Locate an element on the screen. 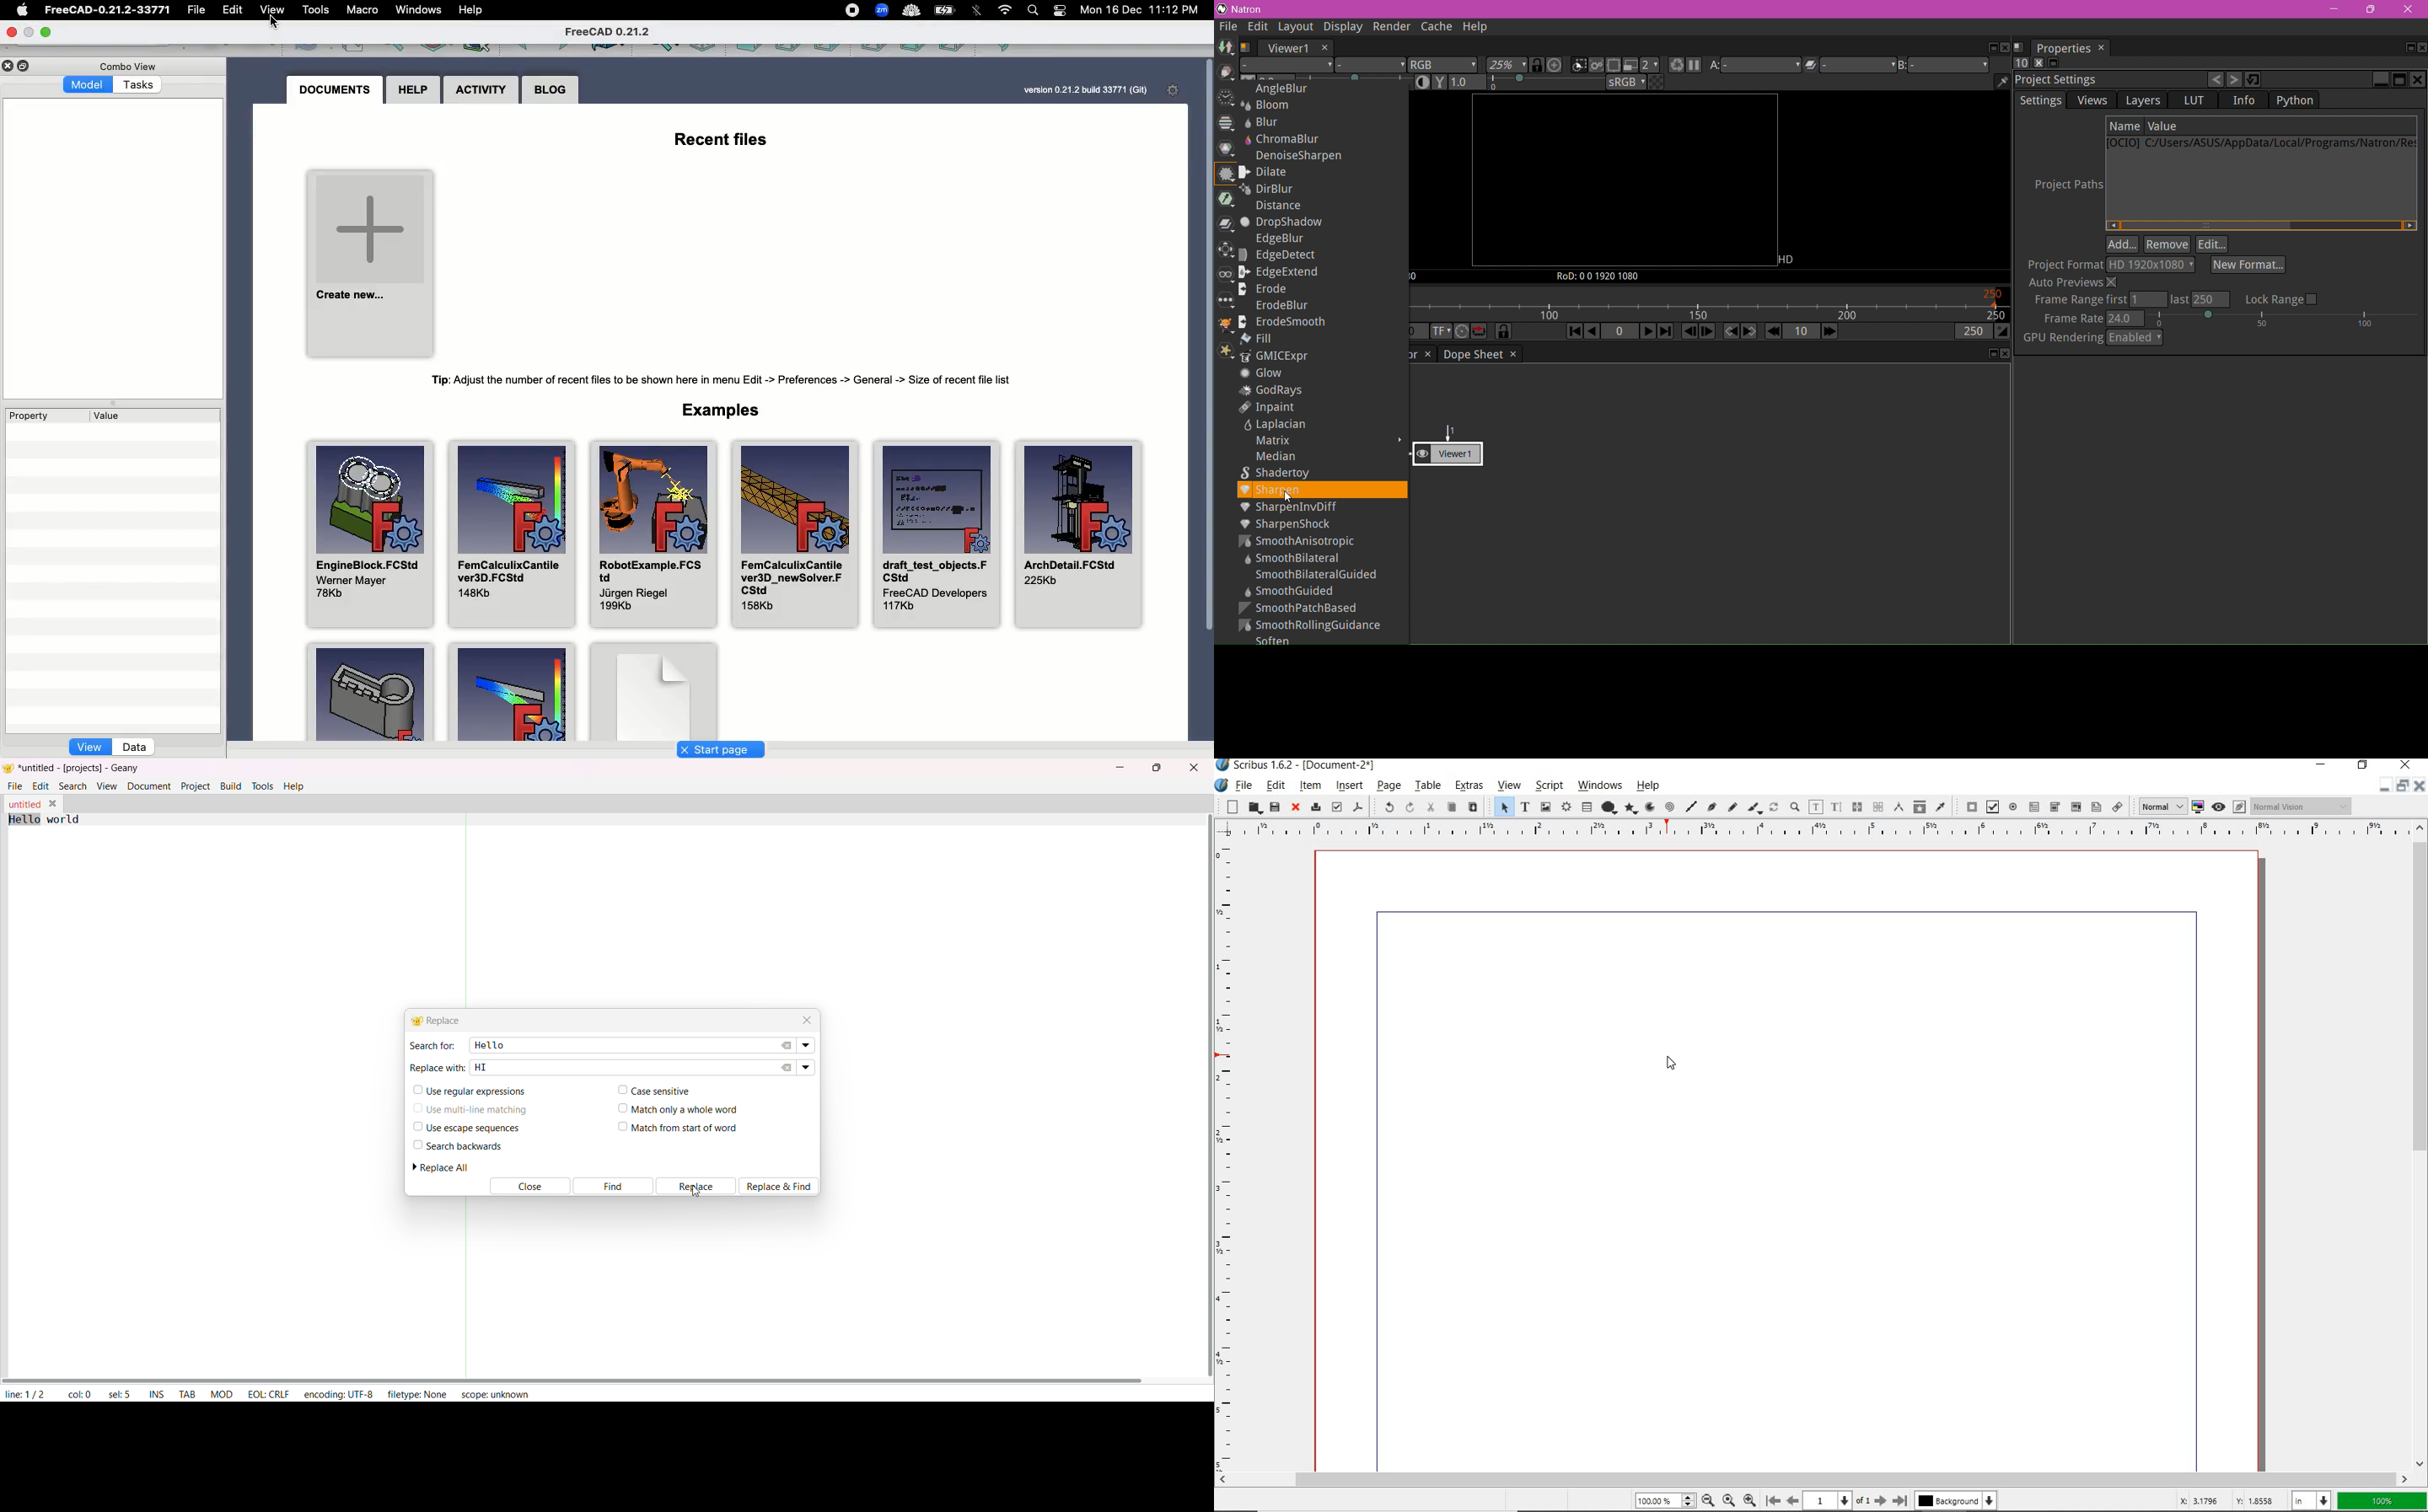  table is located at coordinates (1427, 786).